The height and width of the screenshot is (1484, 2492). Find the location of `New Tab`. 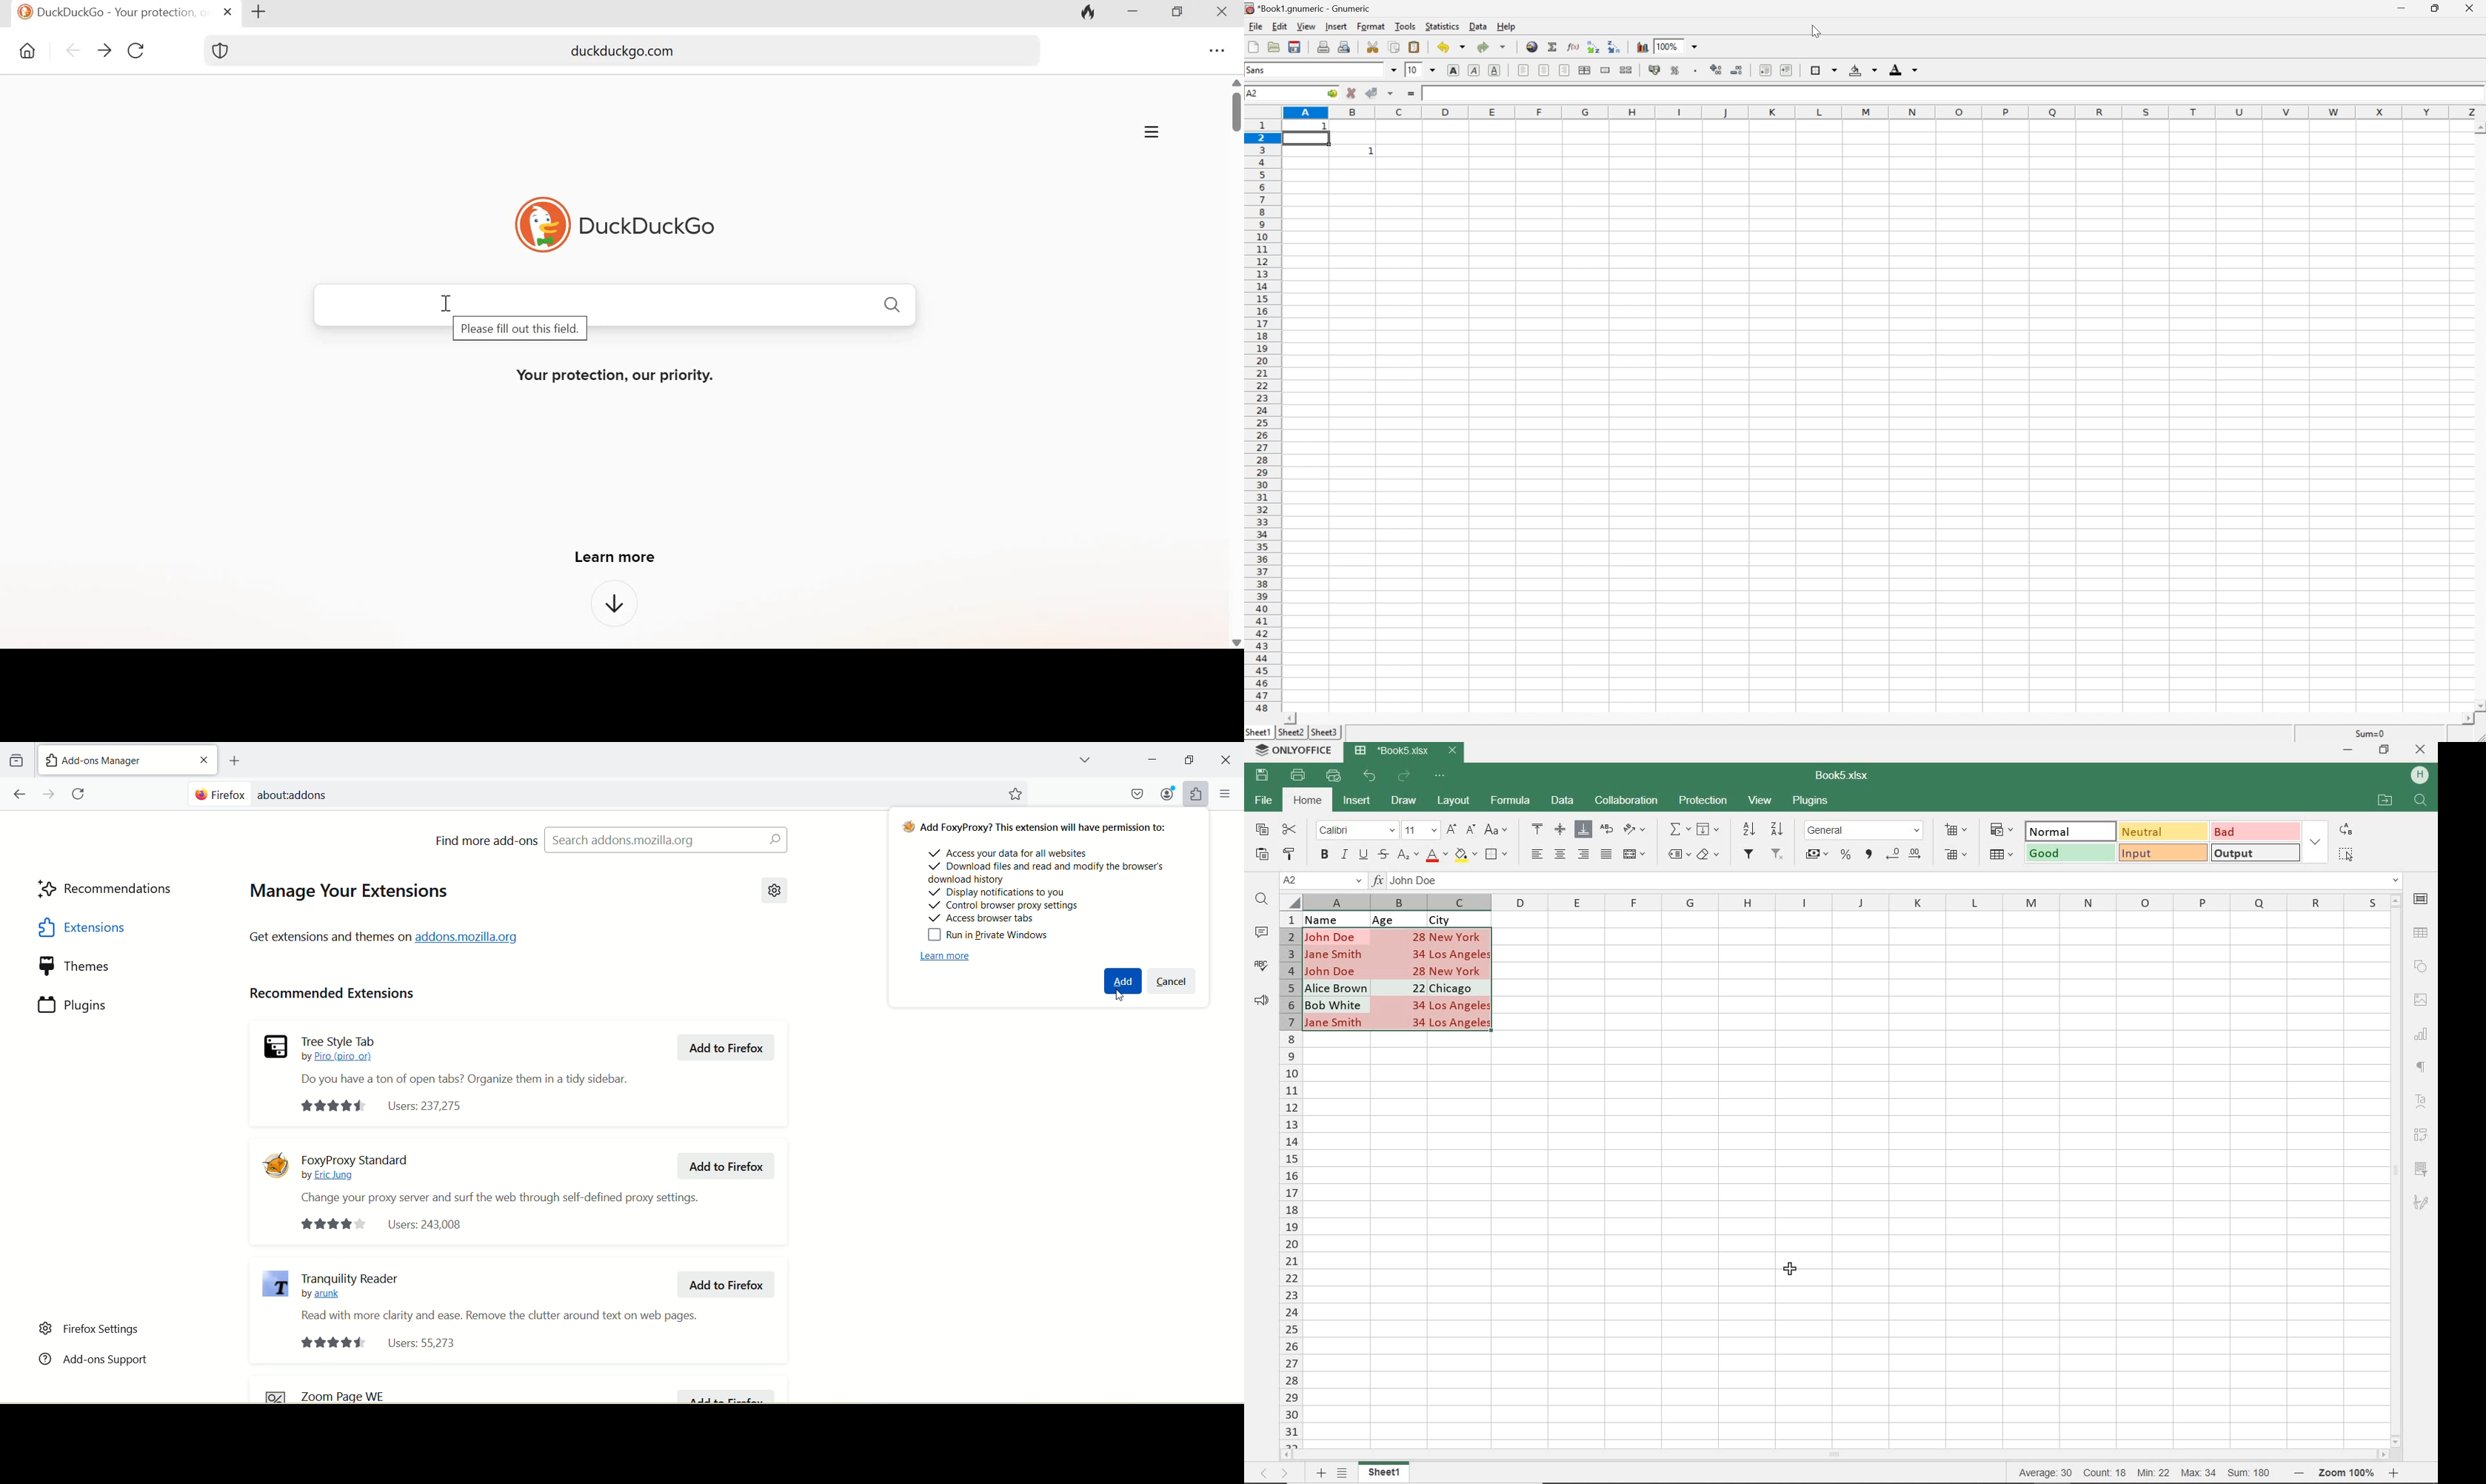

New Tab is located at coordinates (113, 759).